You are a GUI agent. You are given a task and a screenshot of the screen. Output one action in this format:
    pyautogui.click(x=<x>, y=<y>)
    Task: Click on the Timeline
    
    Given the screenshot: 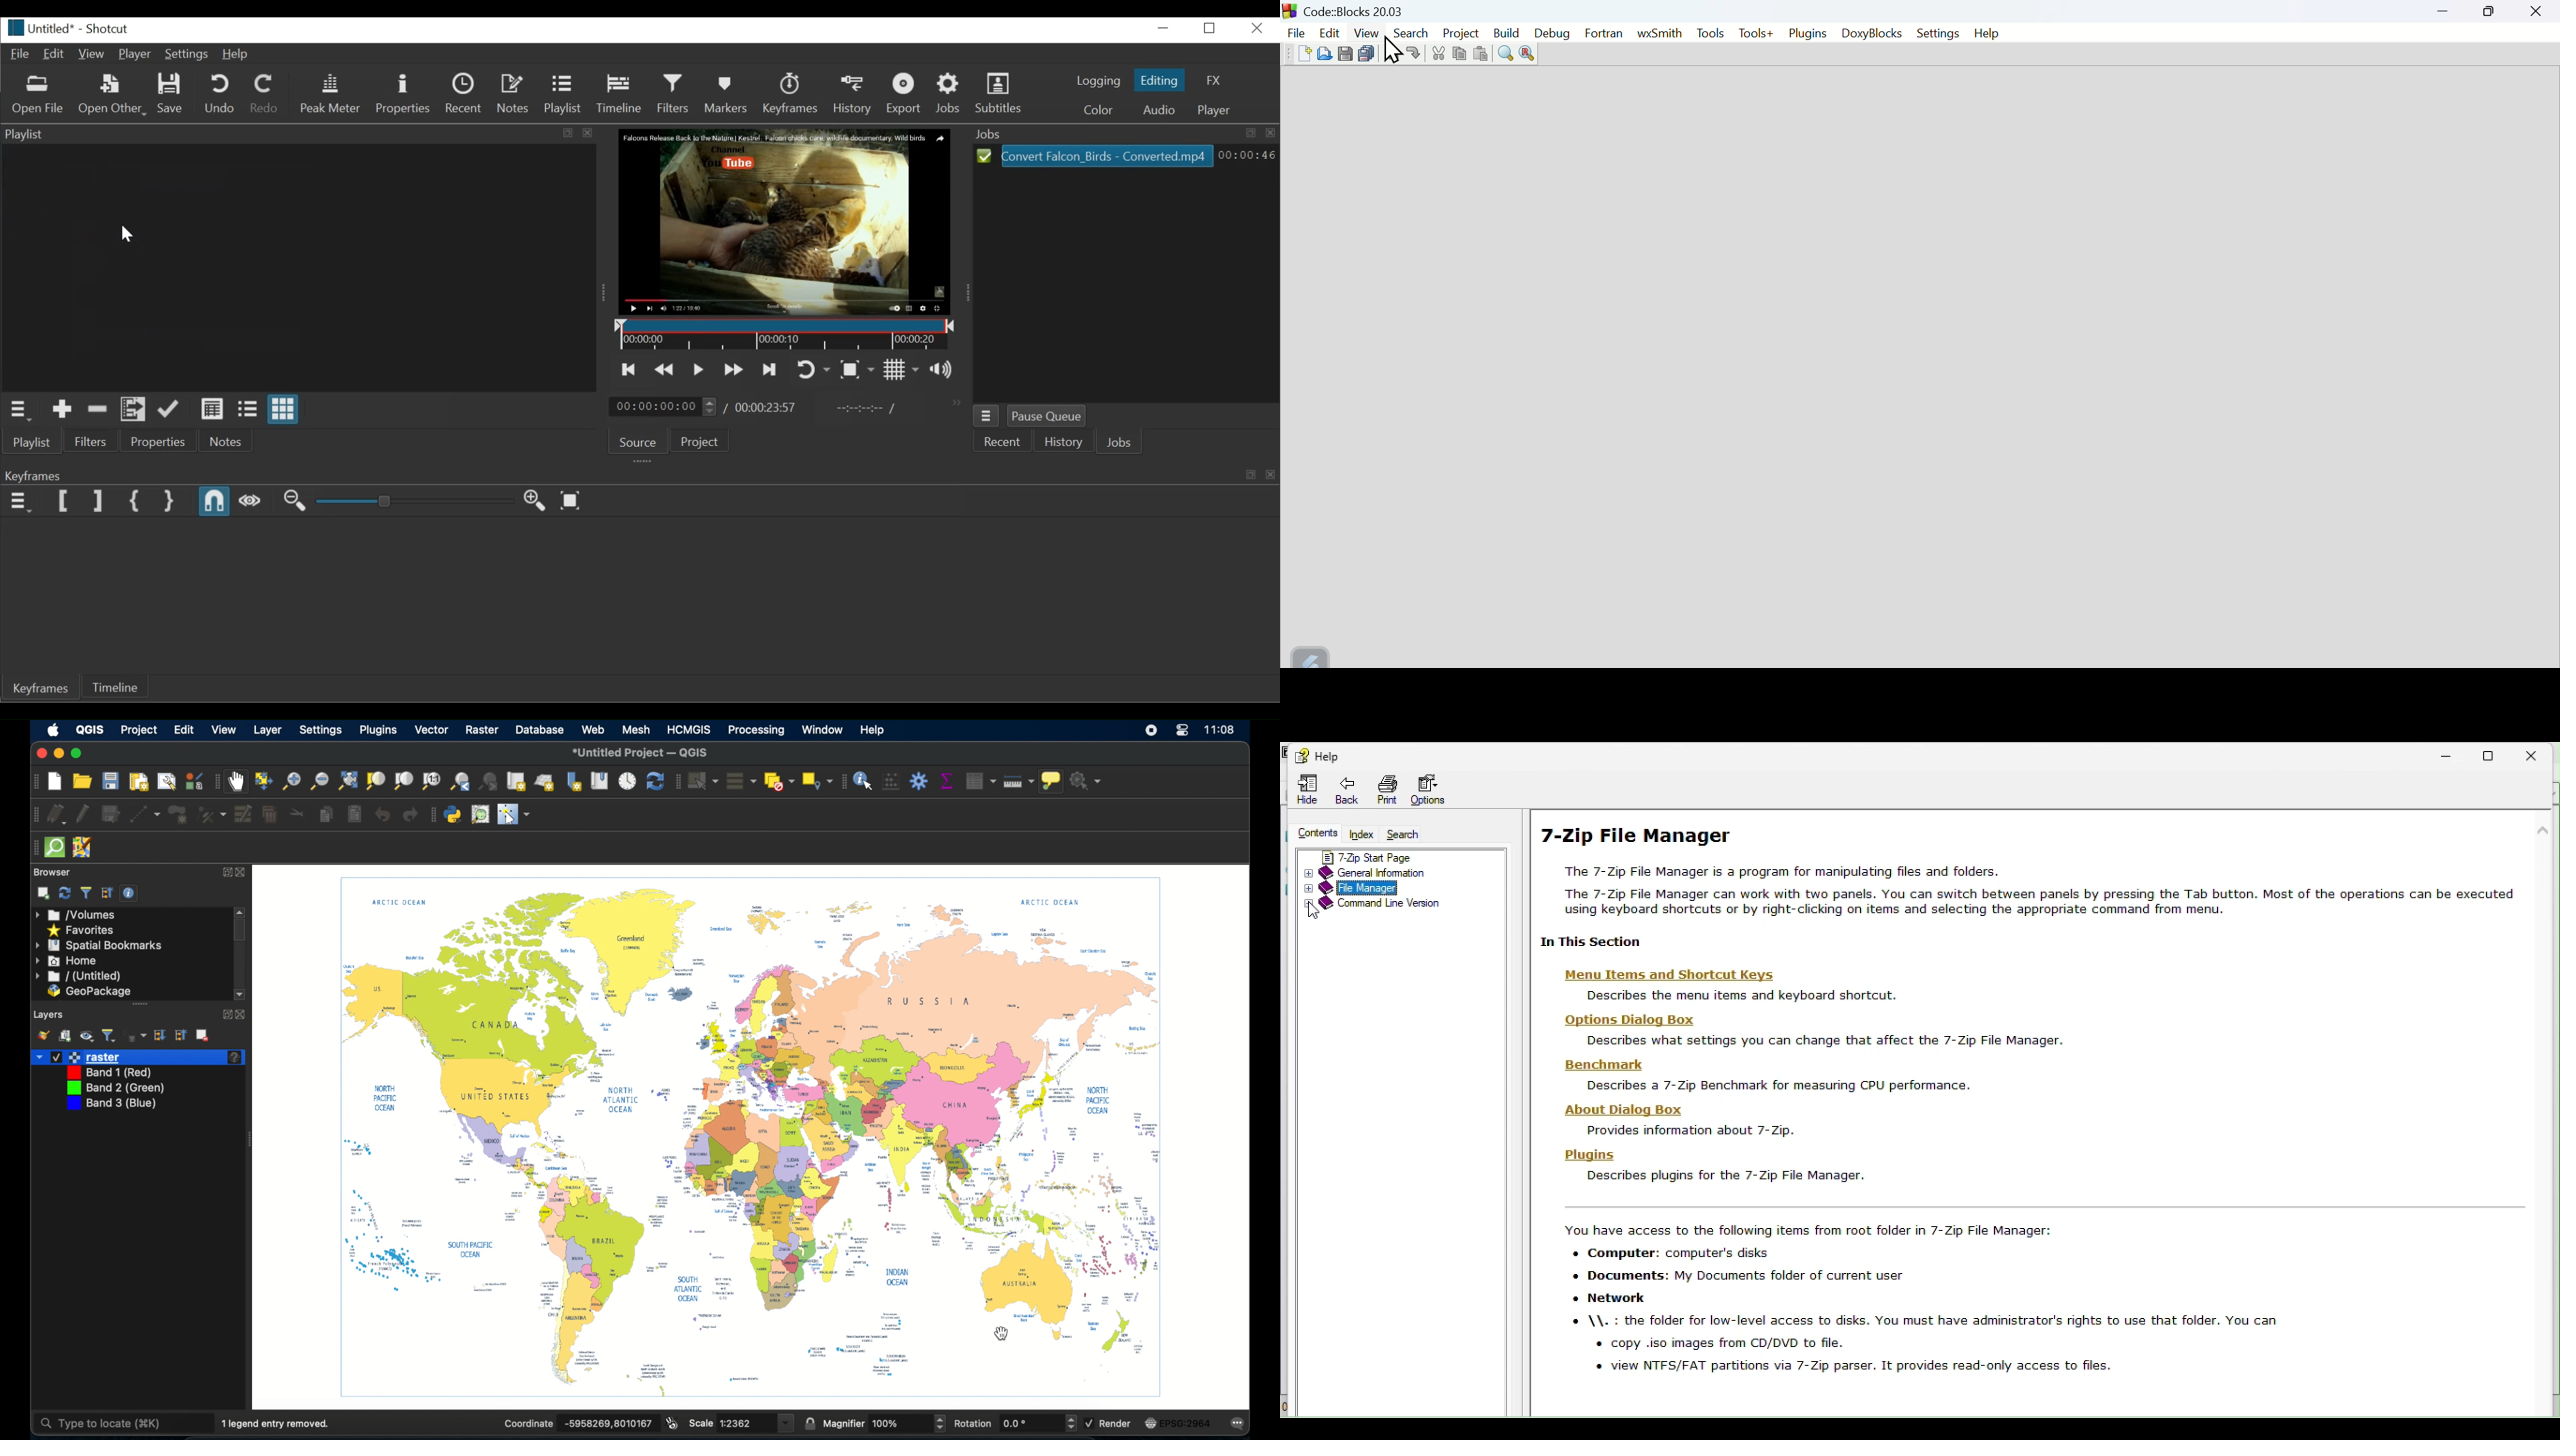 What is the action you would take?
    pyautogui.click(x=621, y=95)
    